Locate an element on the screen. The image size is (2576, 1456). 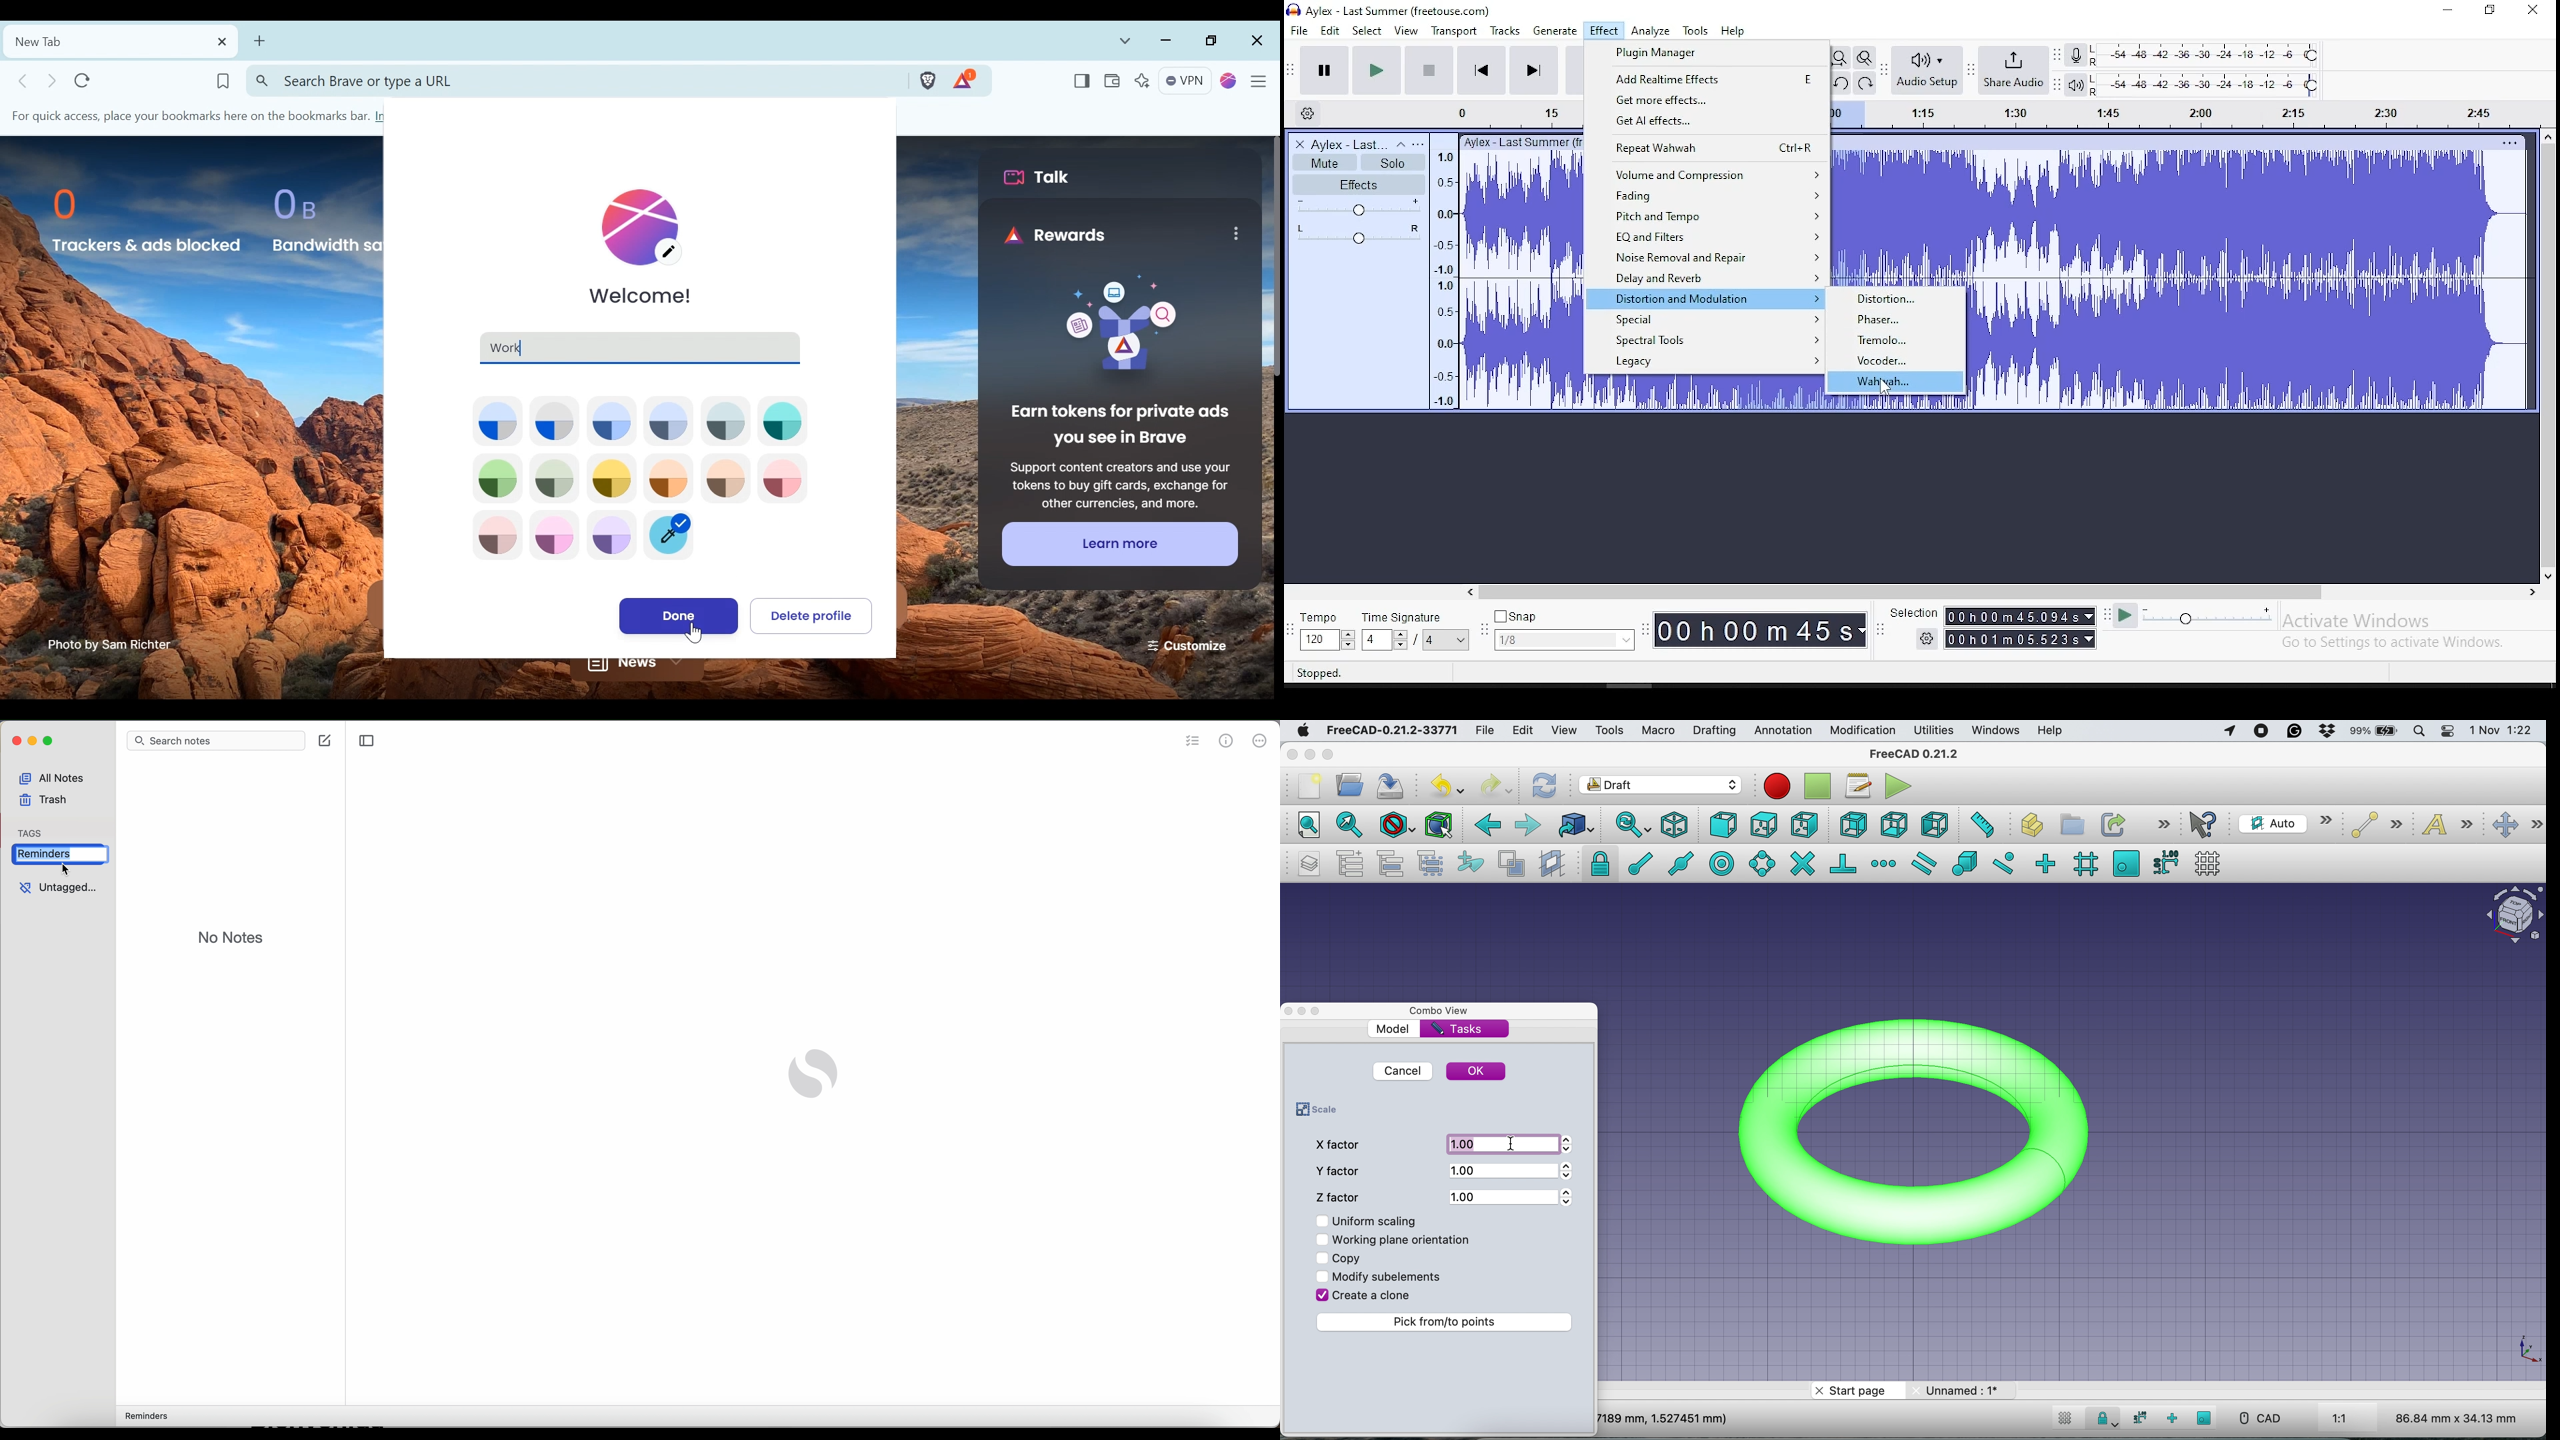
snap near is located at coordinates (2004, 863).